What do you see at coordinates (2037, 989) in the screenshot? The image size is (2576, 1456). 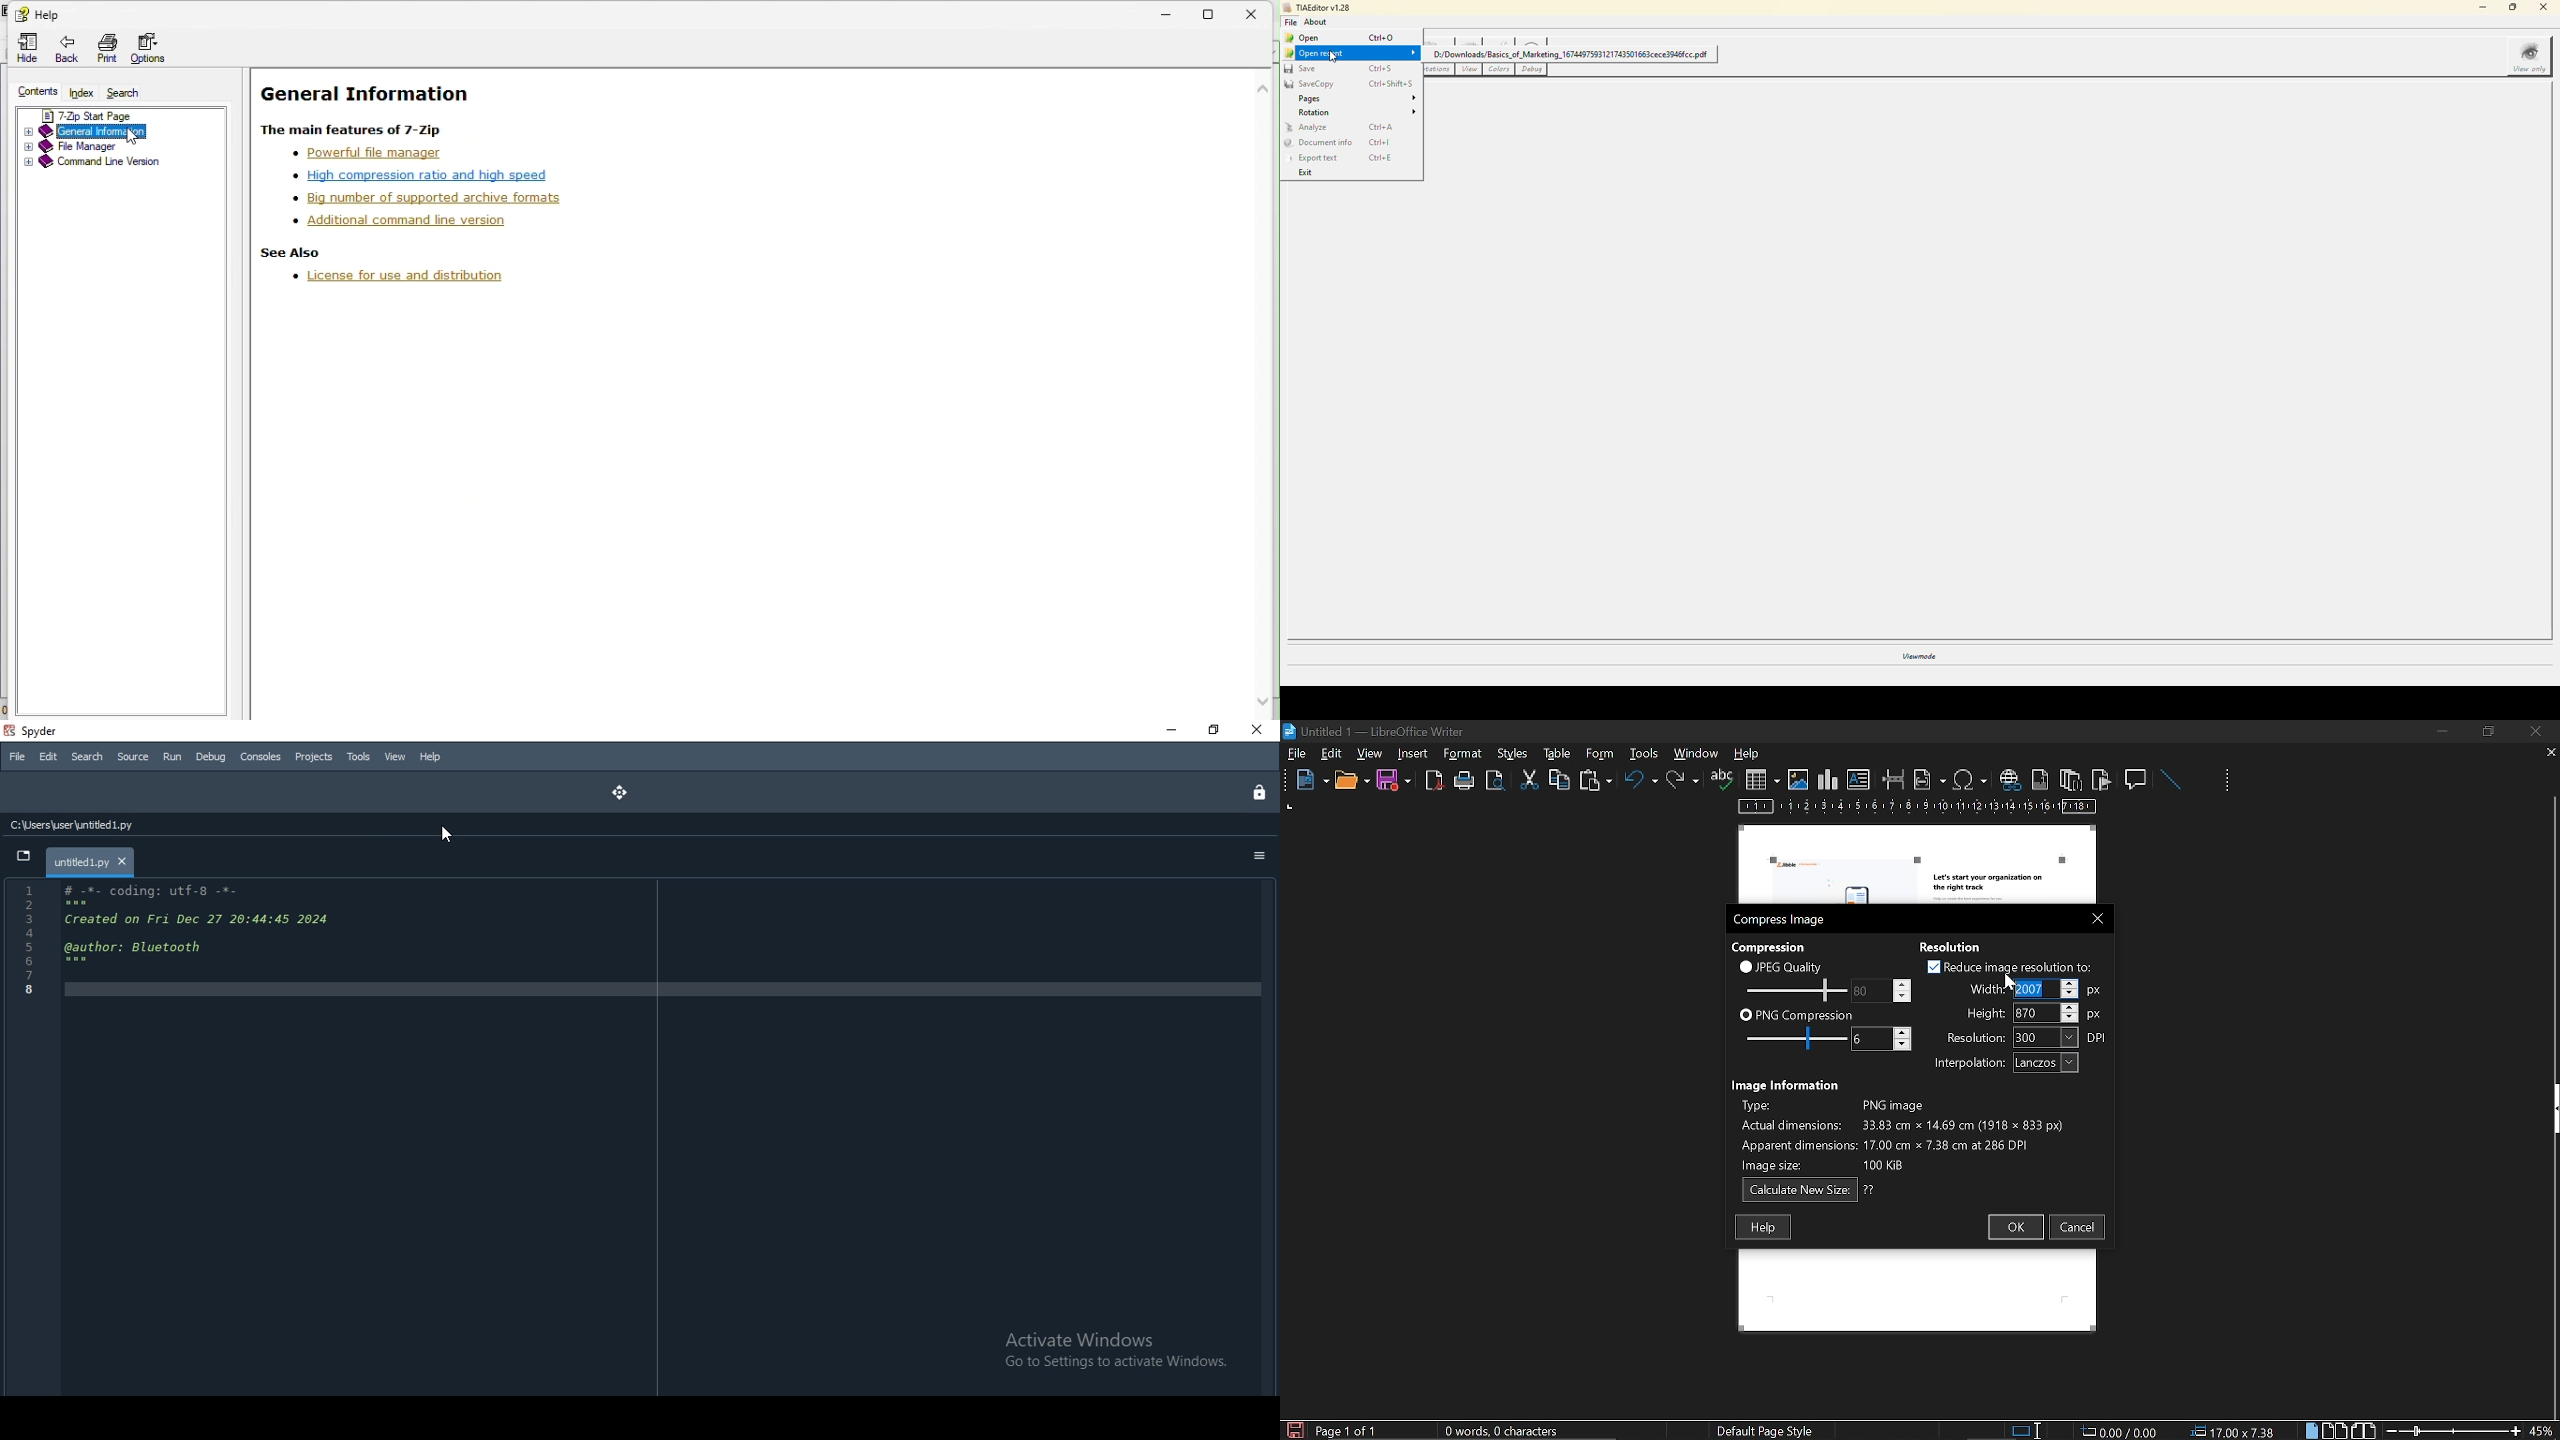 I see `Selected width` at bounding box center [2037, 989].